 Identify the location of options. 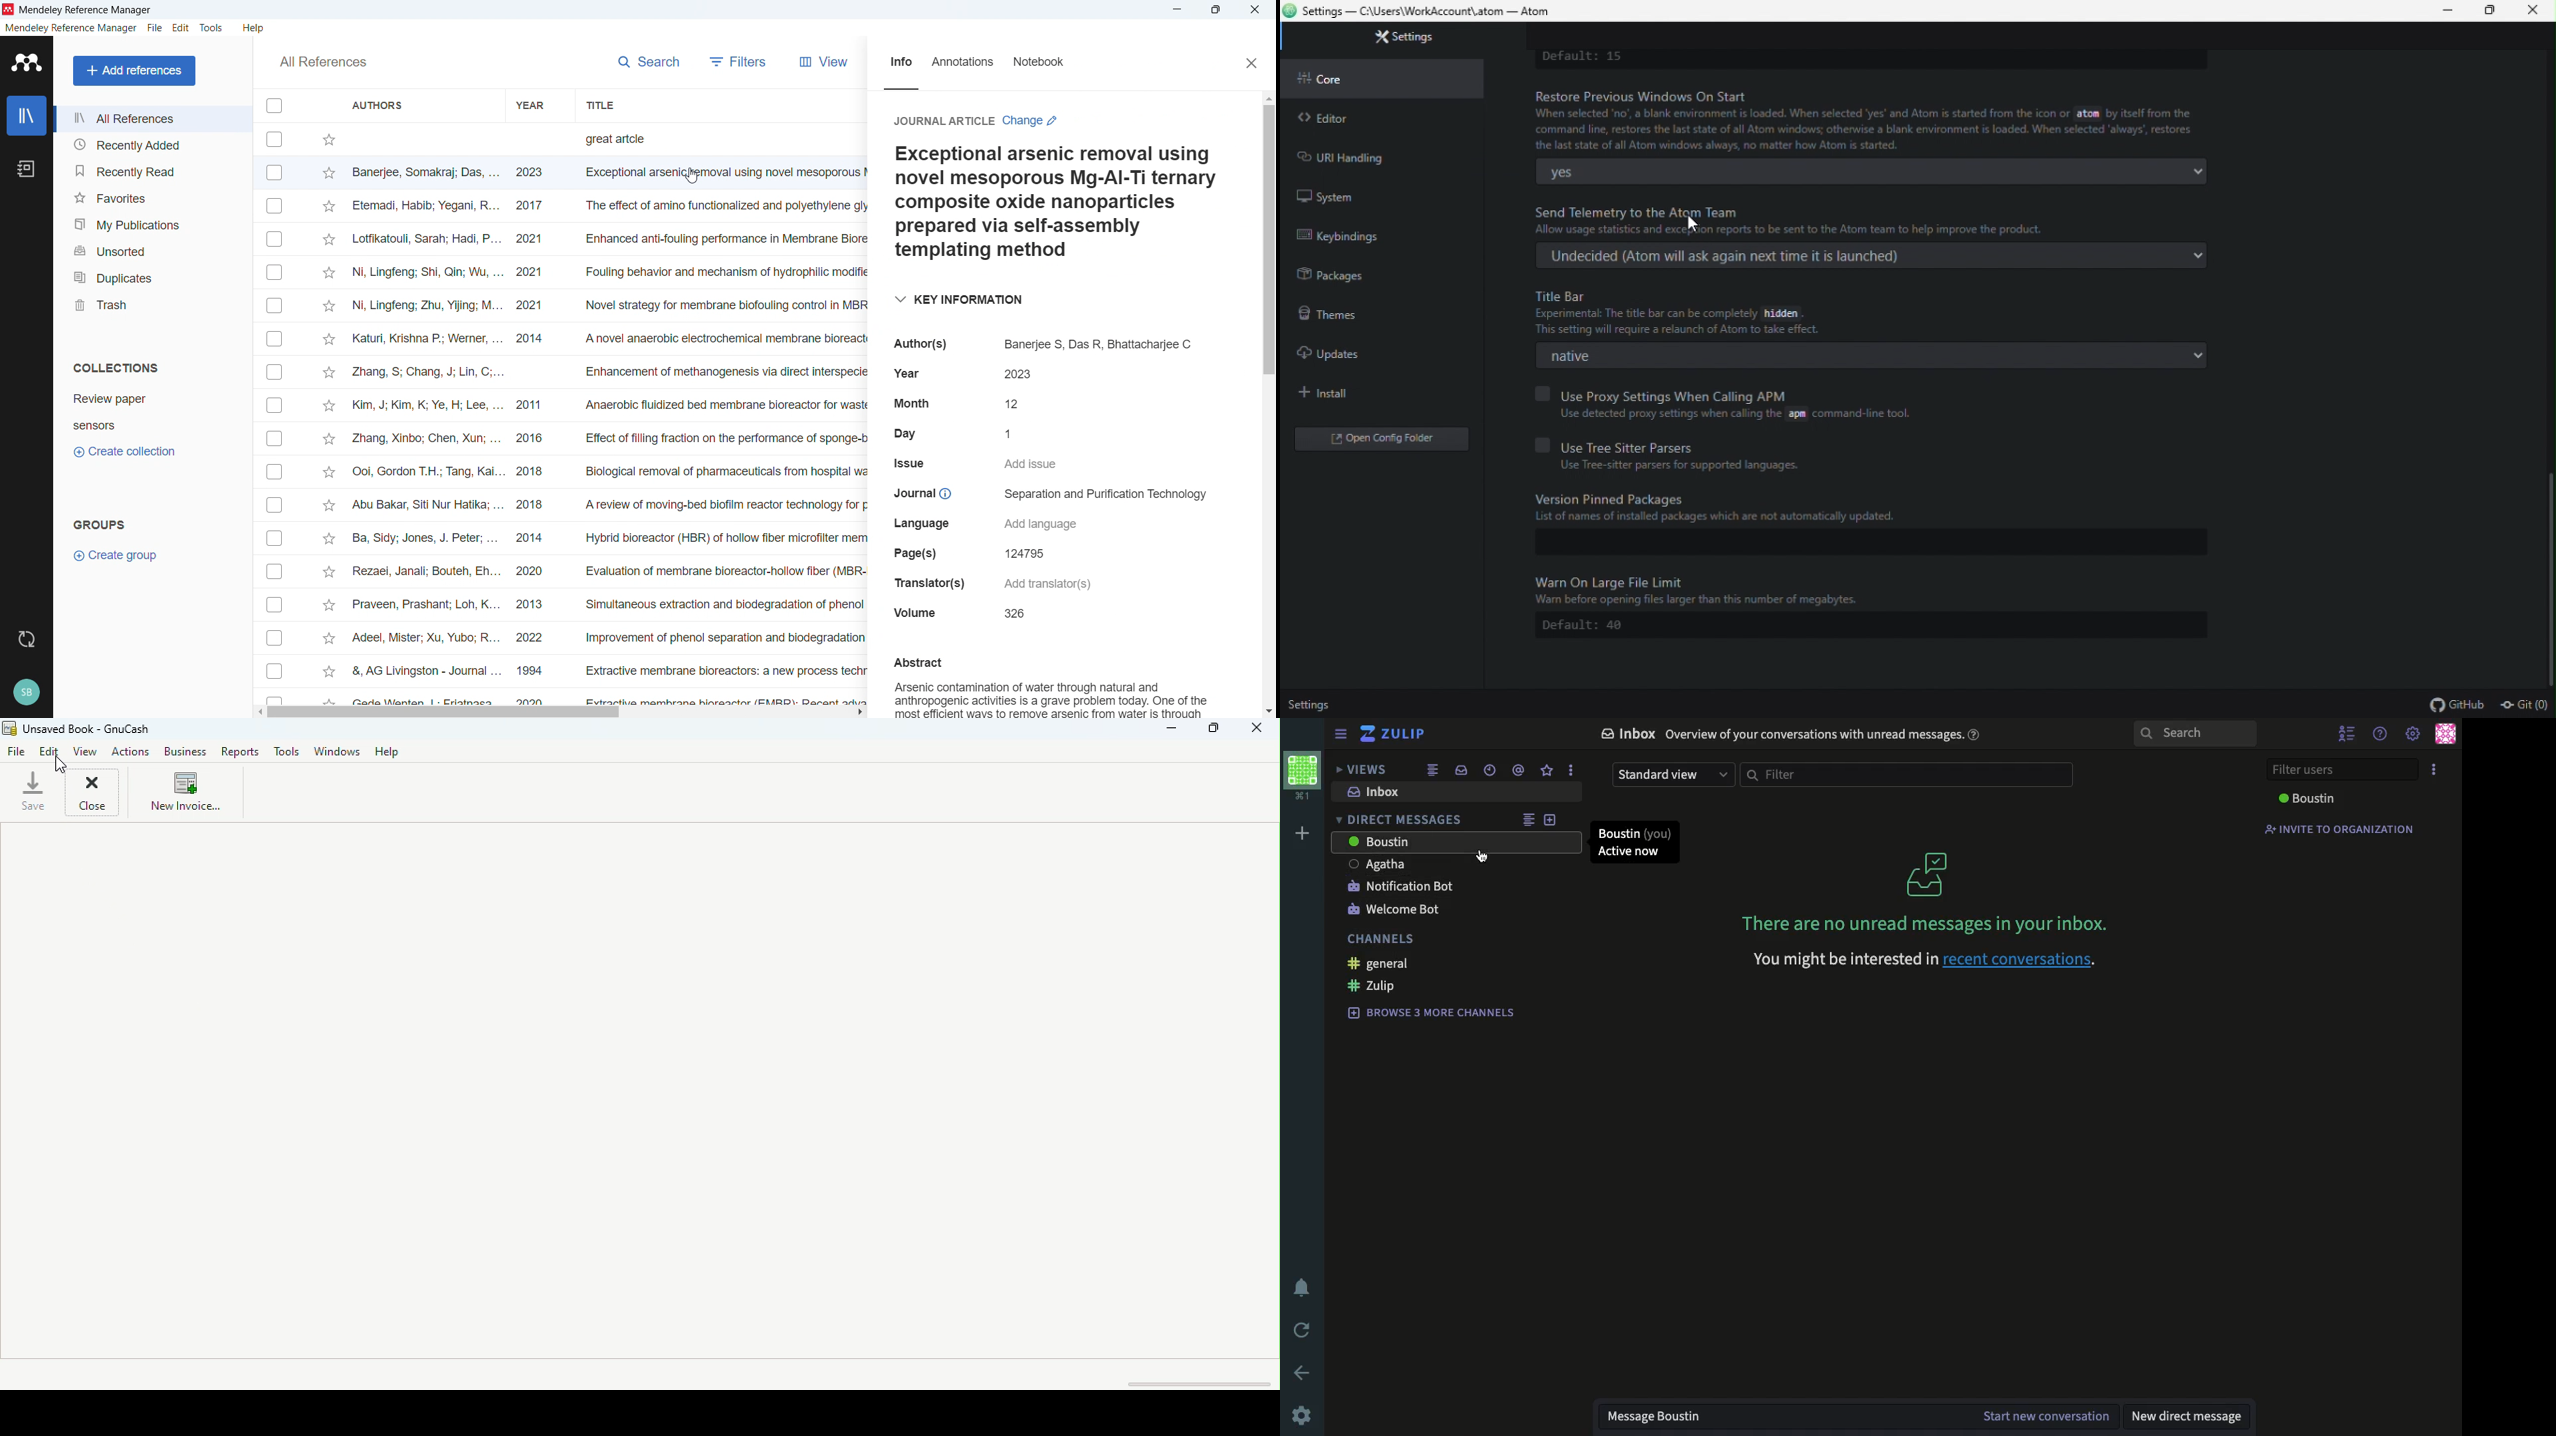
(2435, 770).